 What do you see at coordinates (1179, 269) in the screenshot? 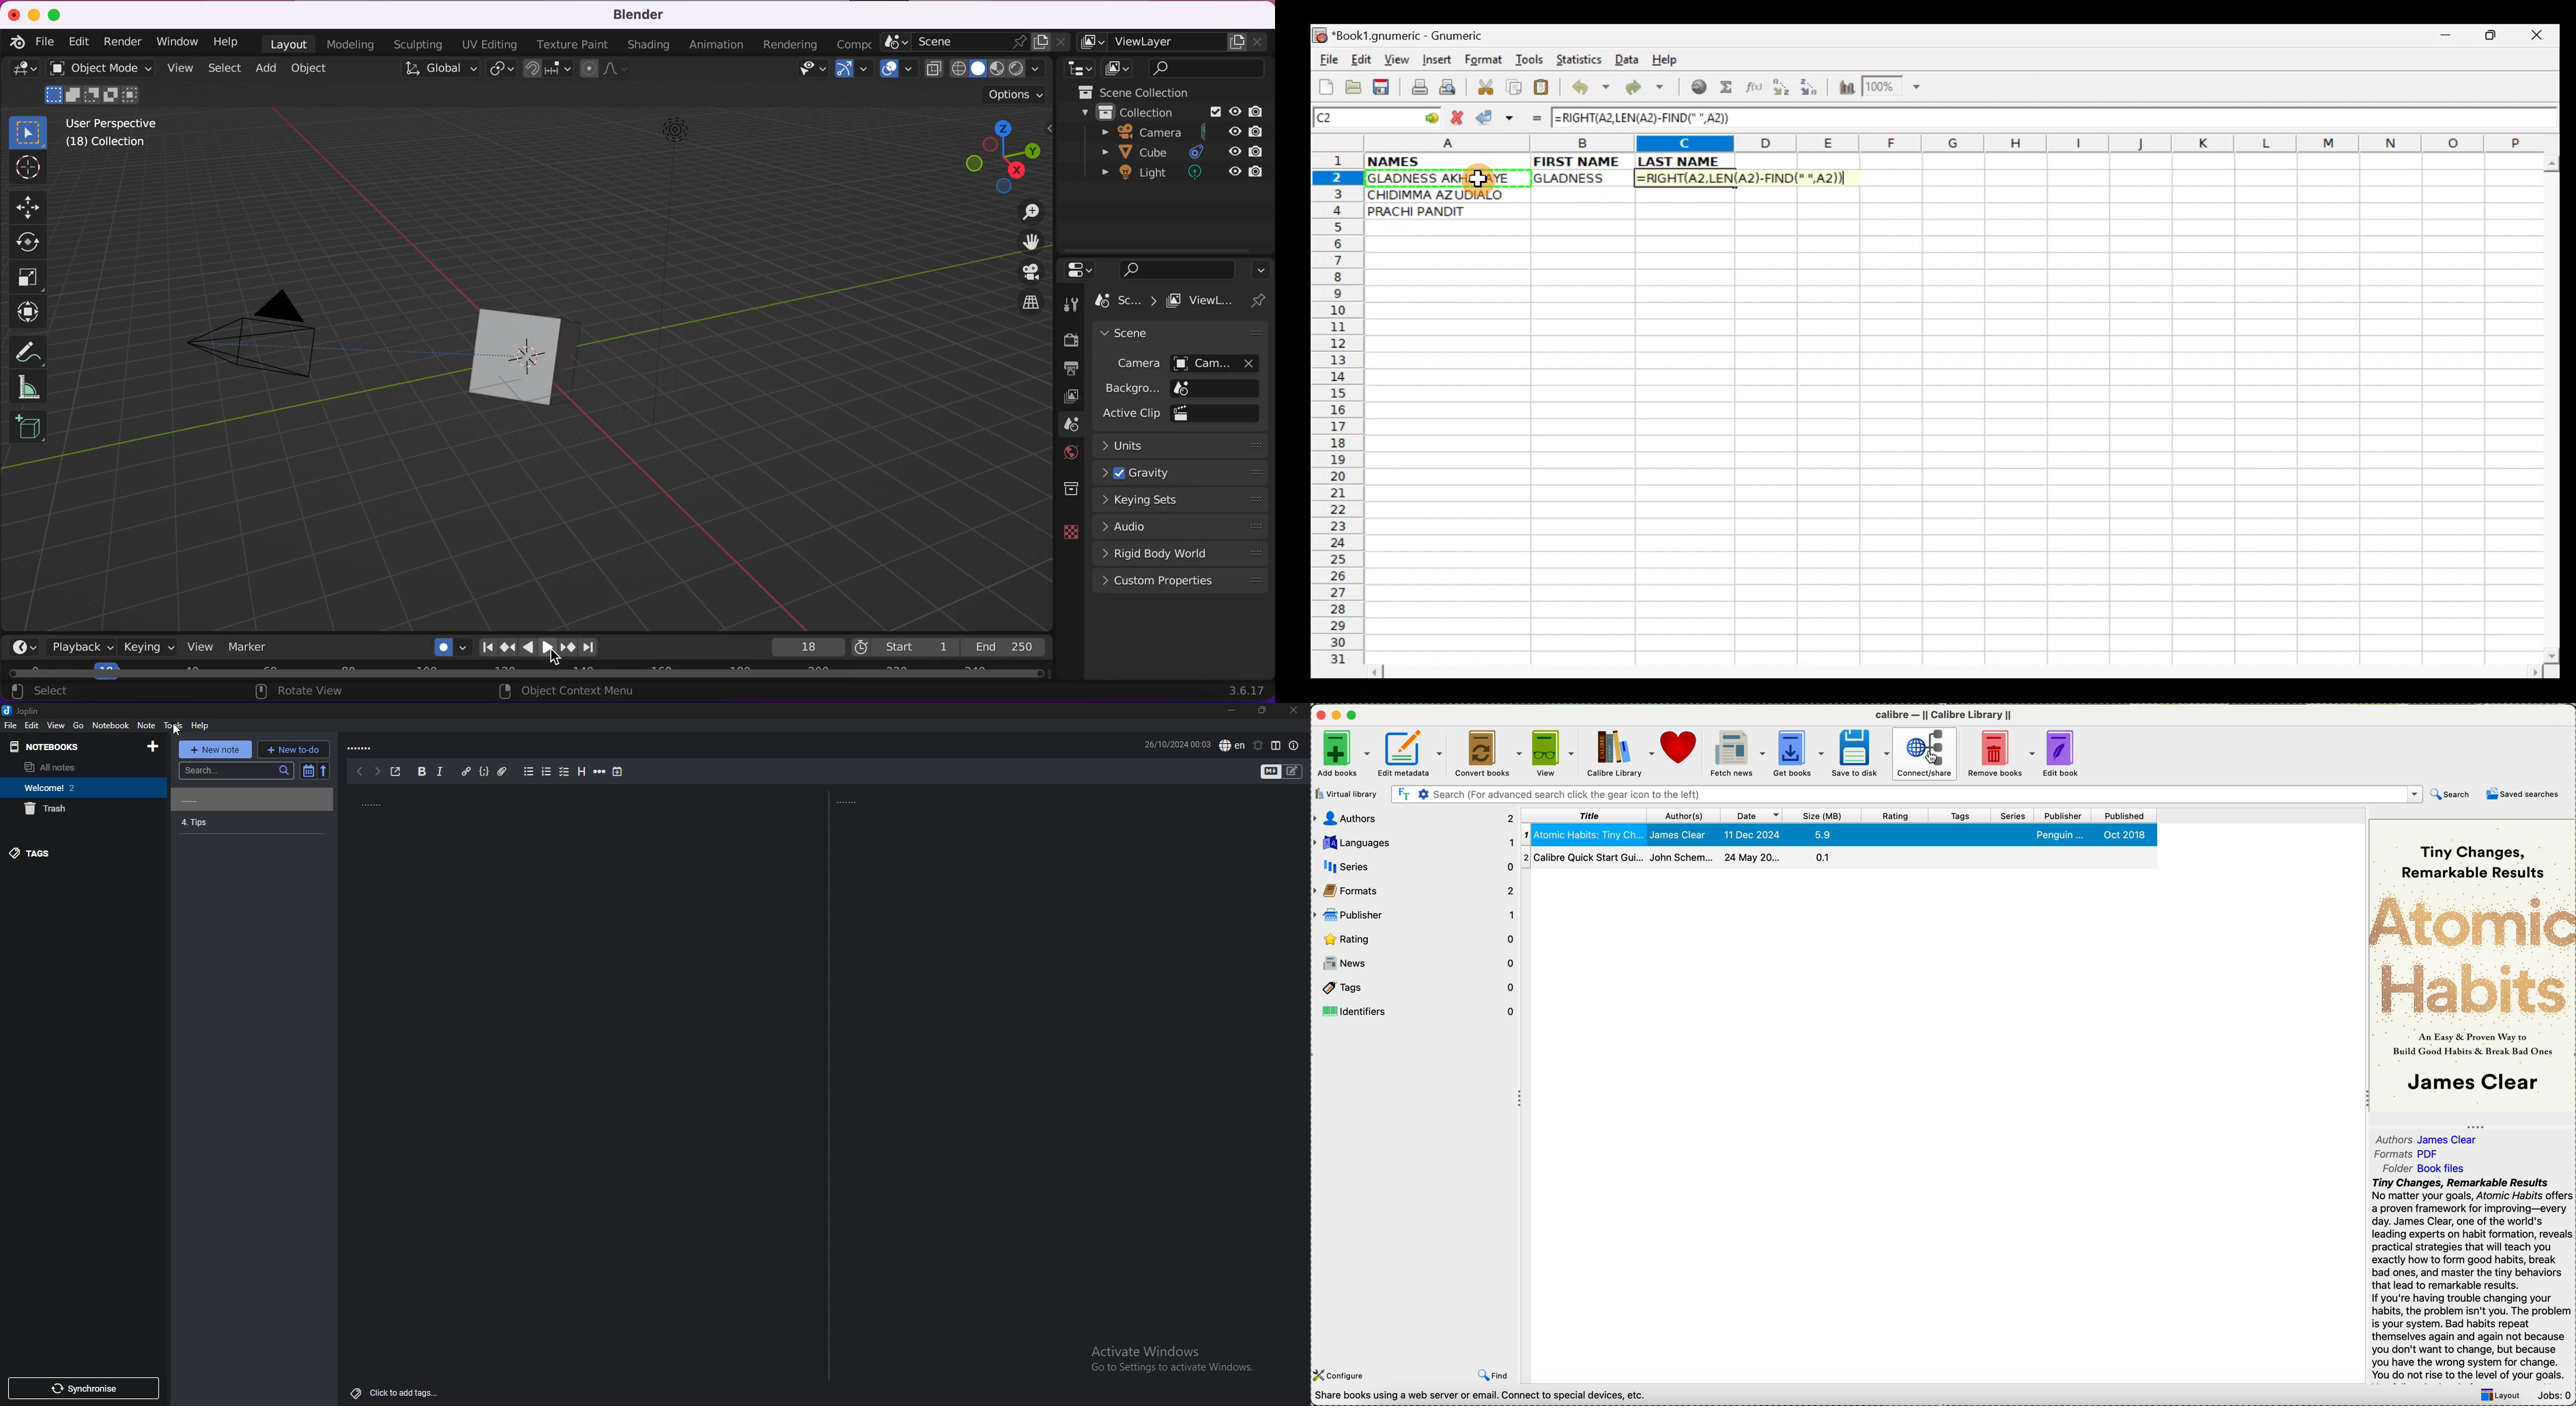
I see `search` at bounding box center [1179, 269].